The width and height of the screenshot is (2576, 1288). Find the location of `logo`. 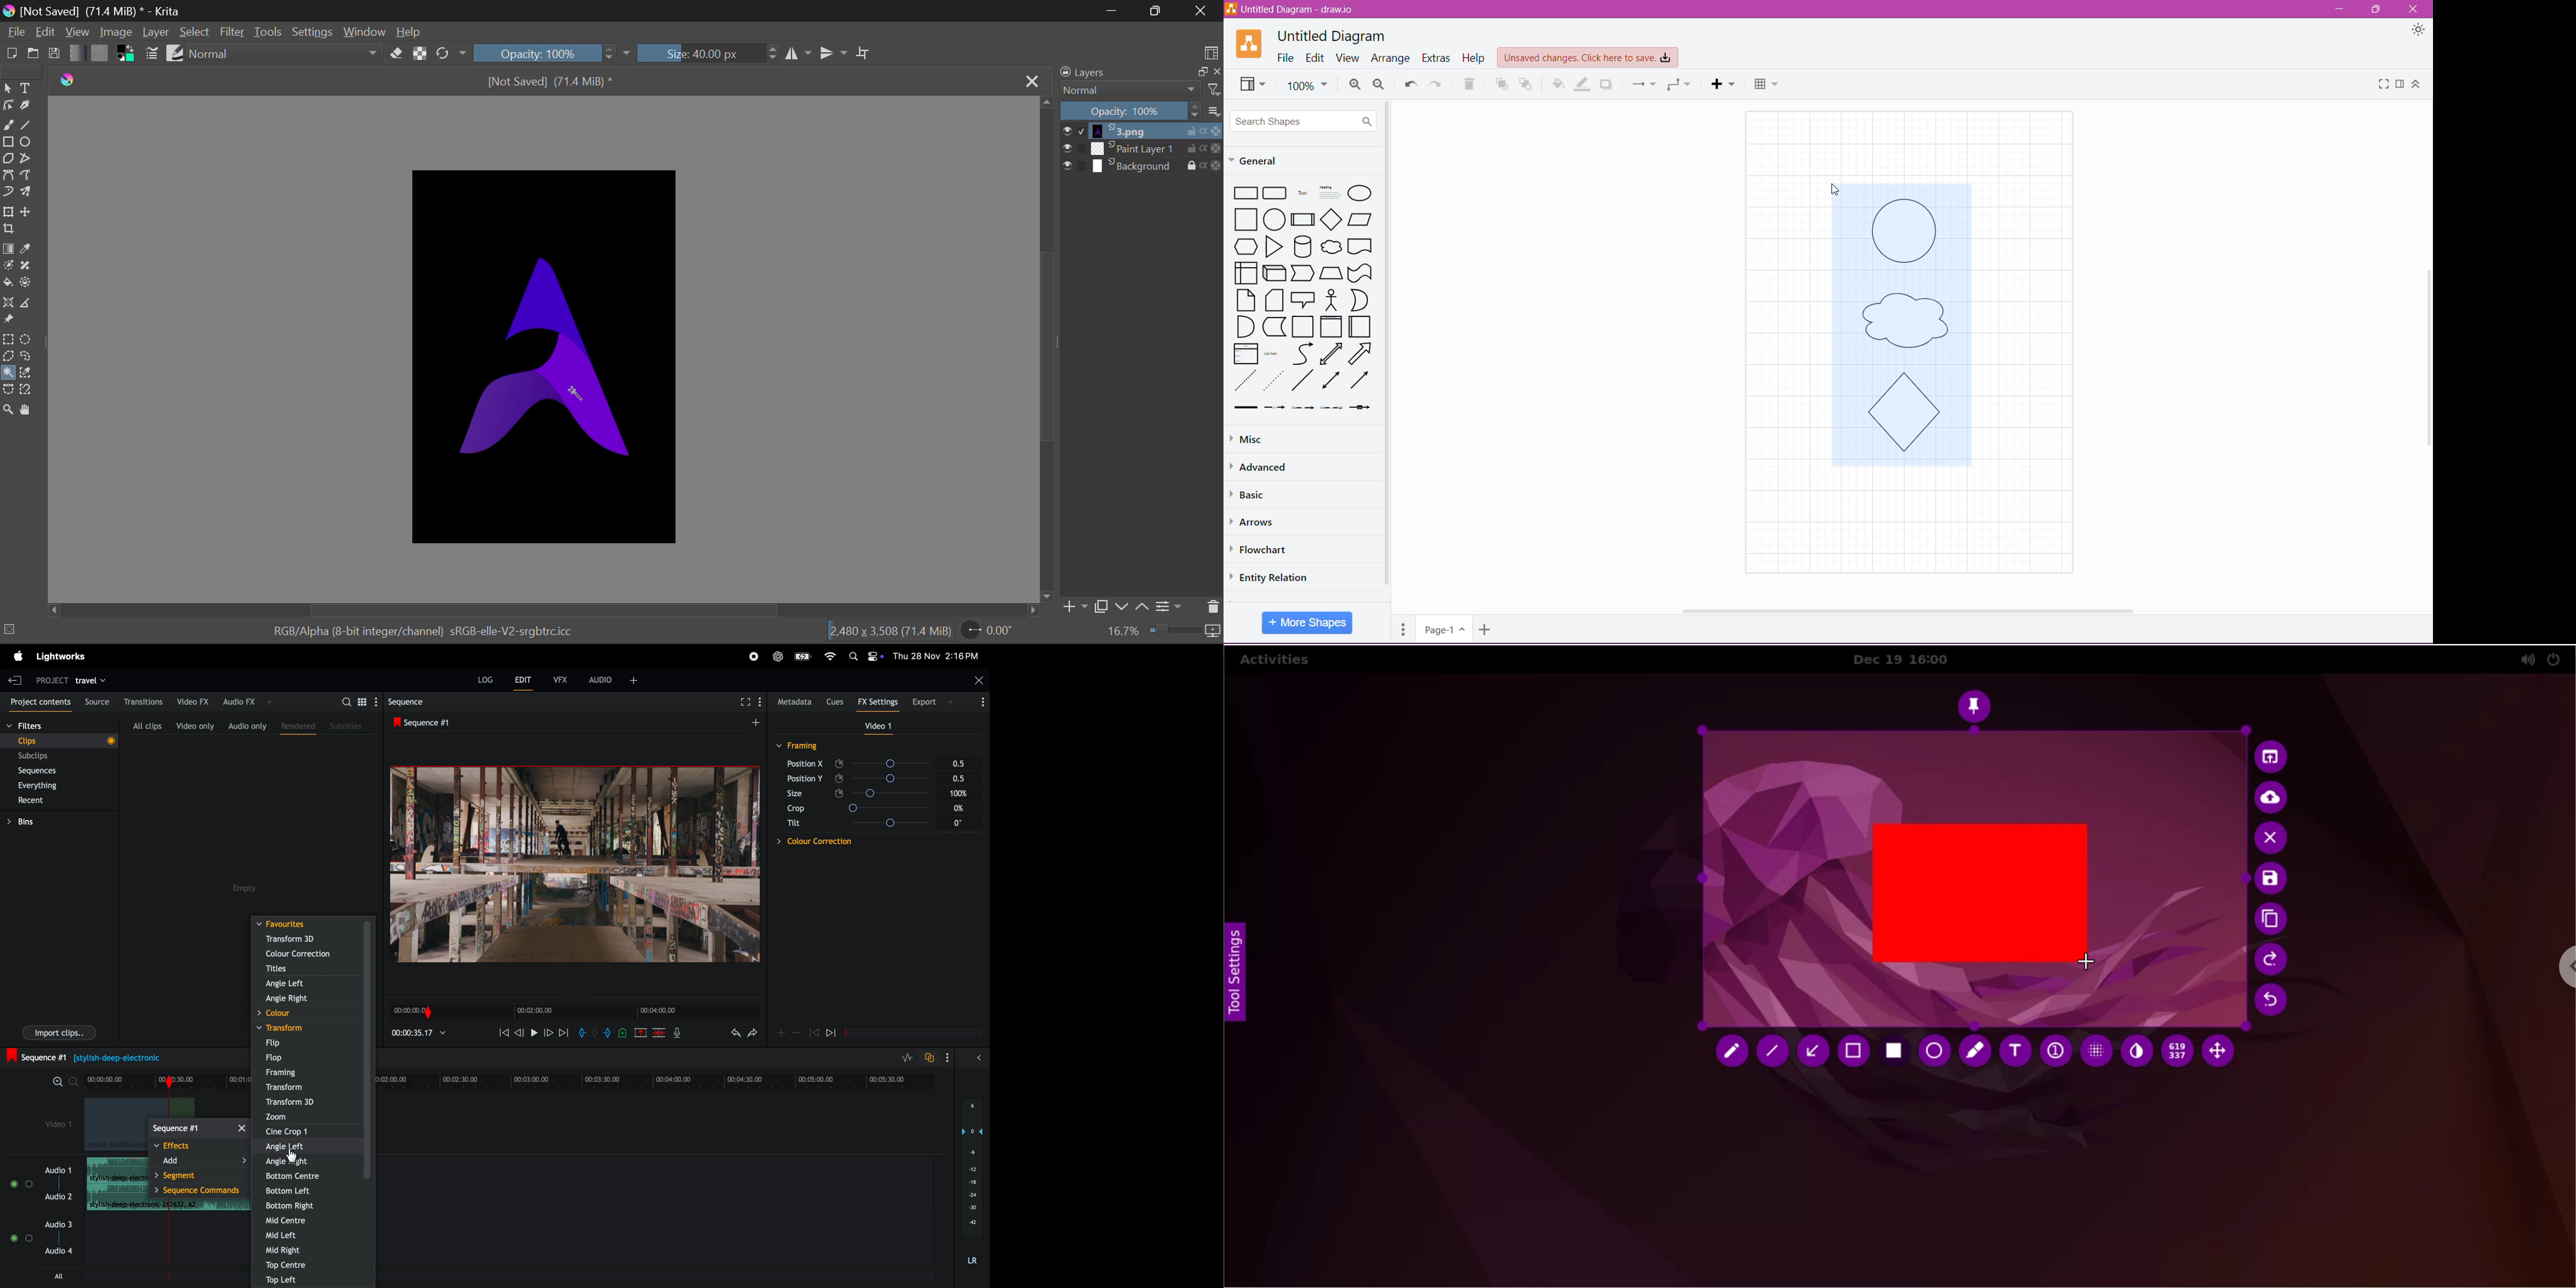

logo is located at coordinates (11, 12).